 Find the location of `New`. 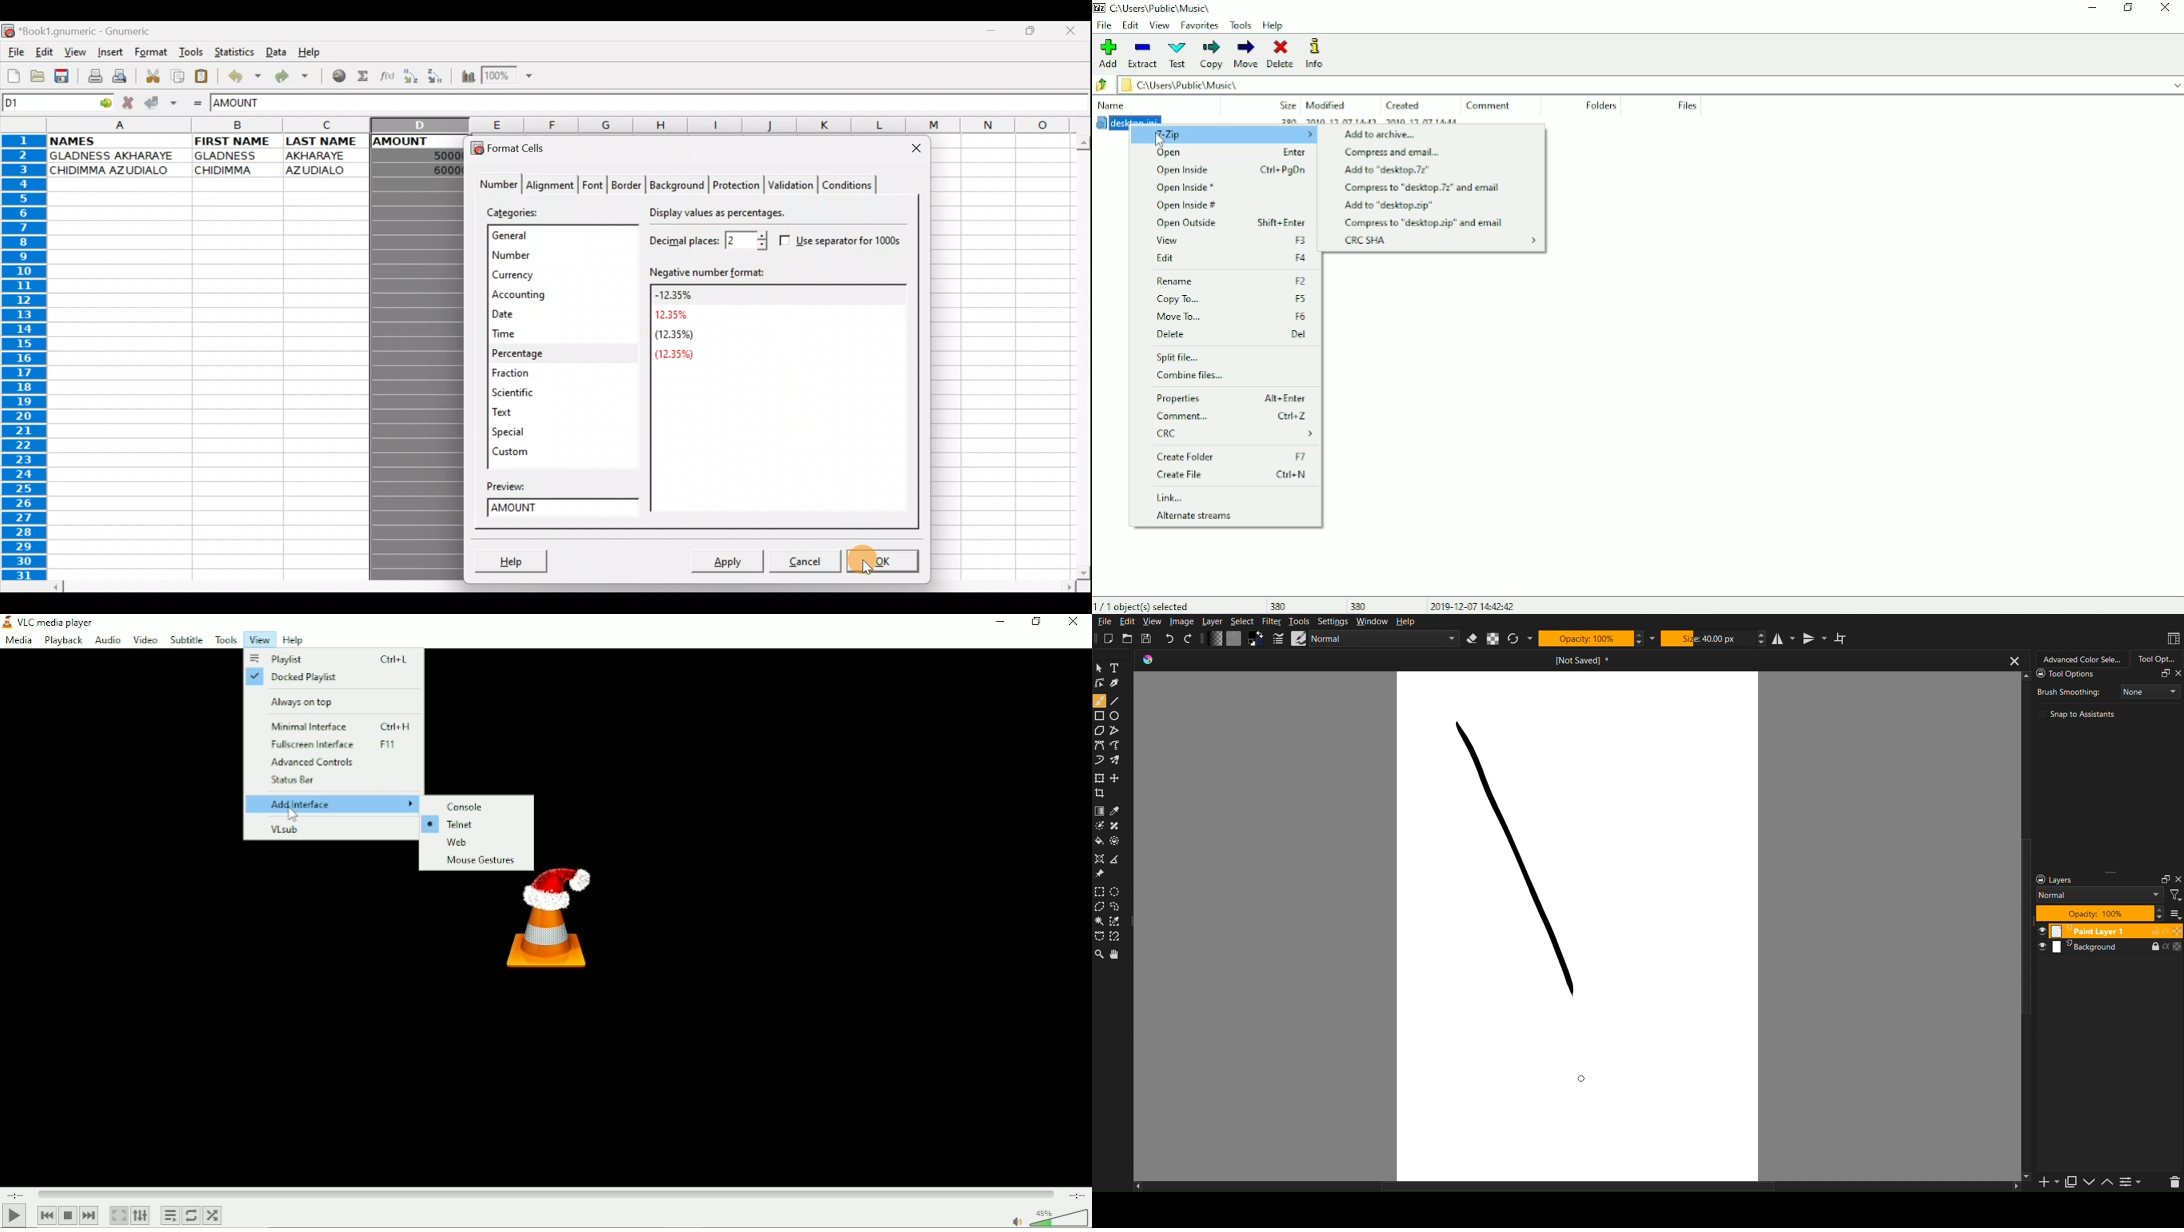

New is located at coordinates (1108, 638).